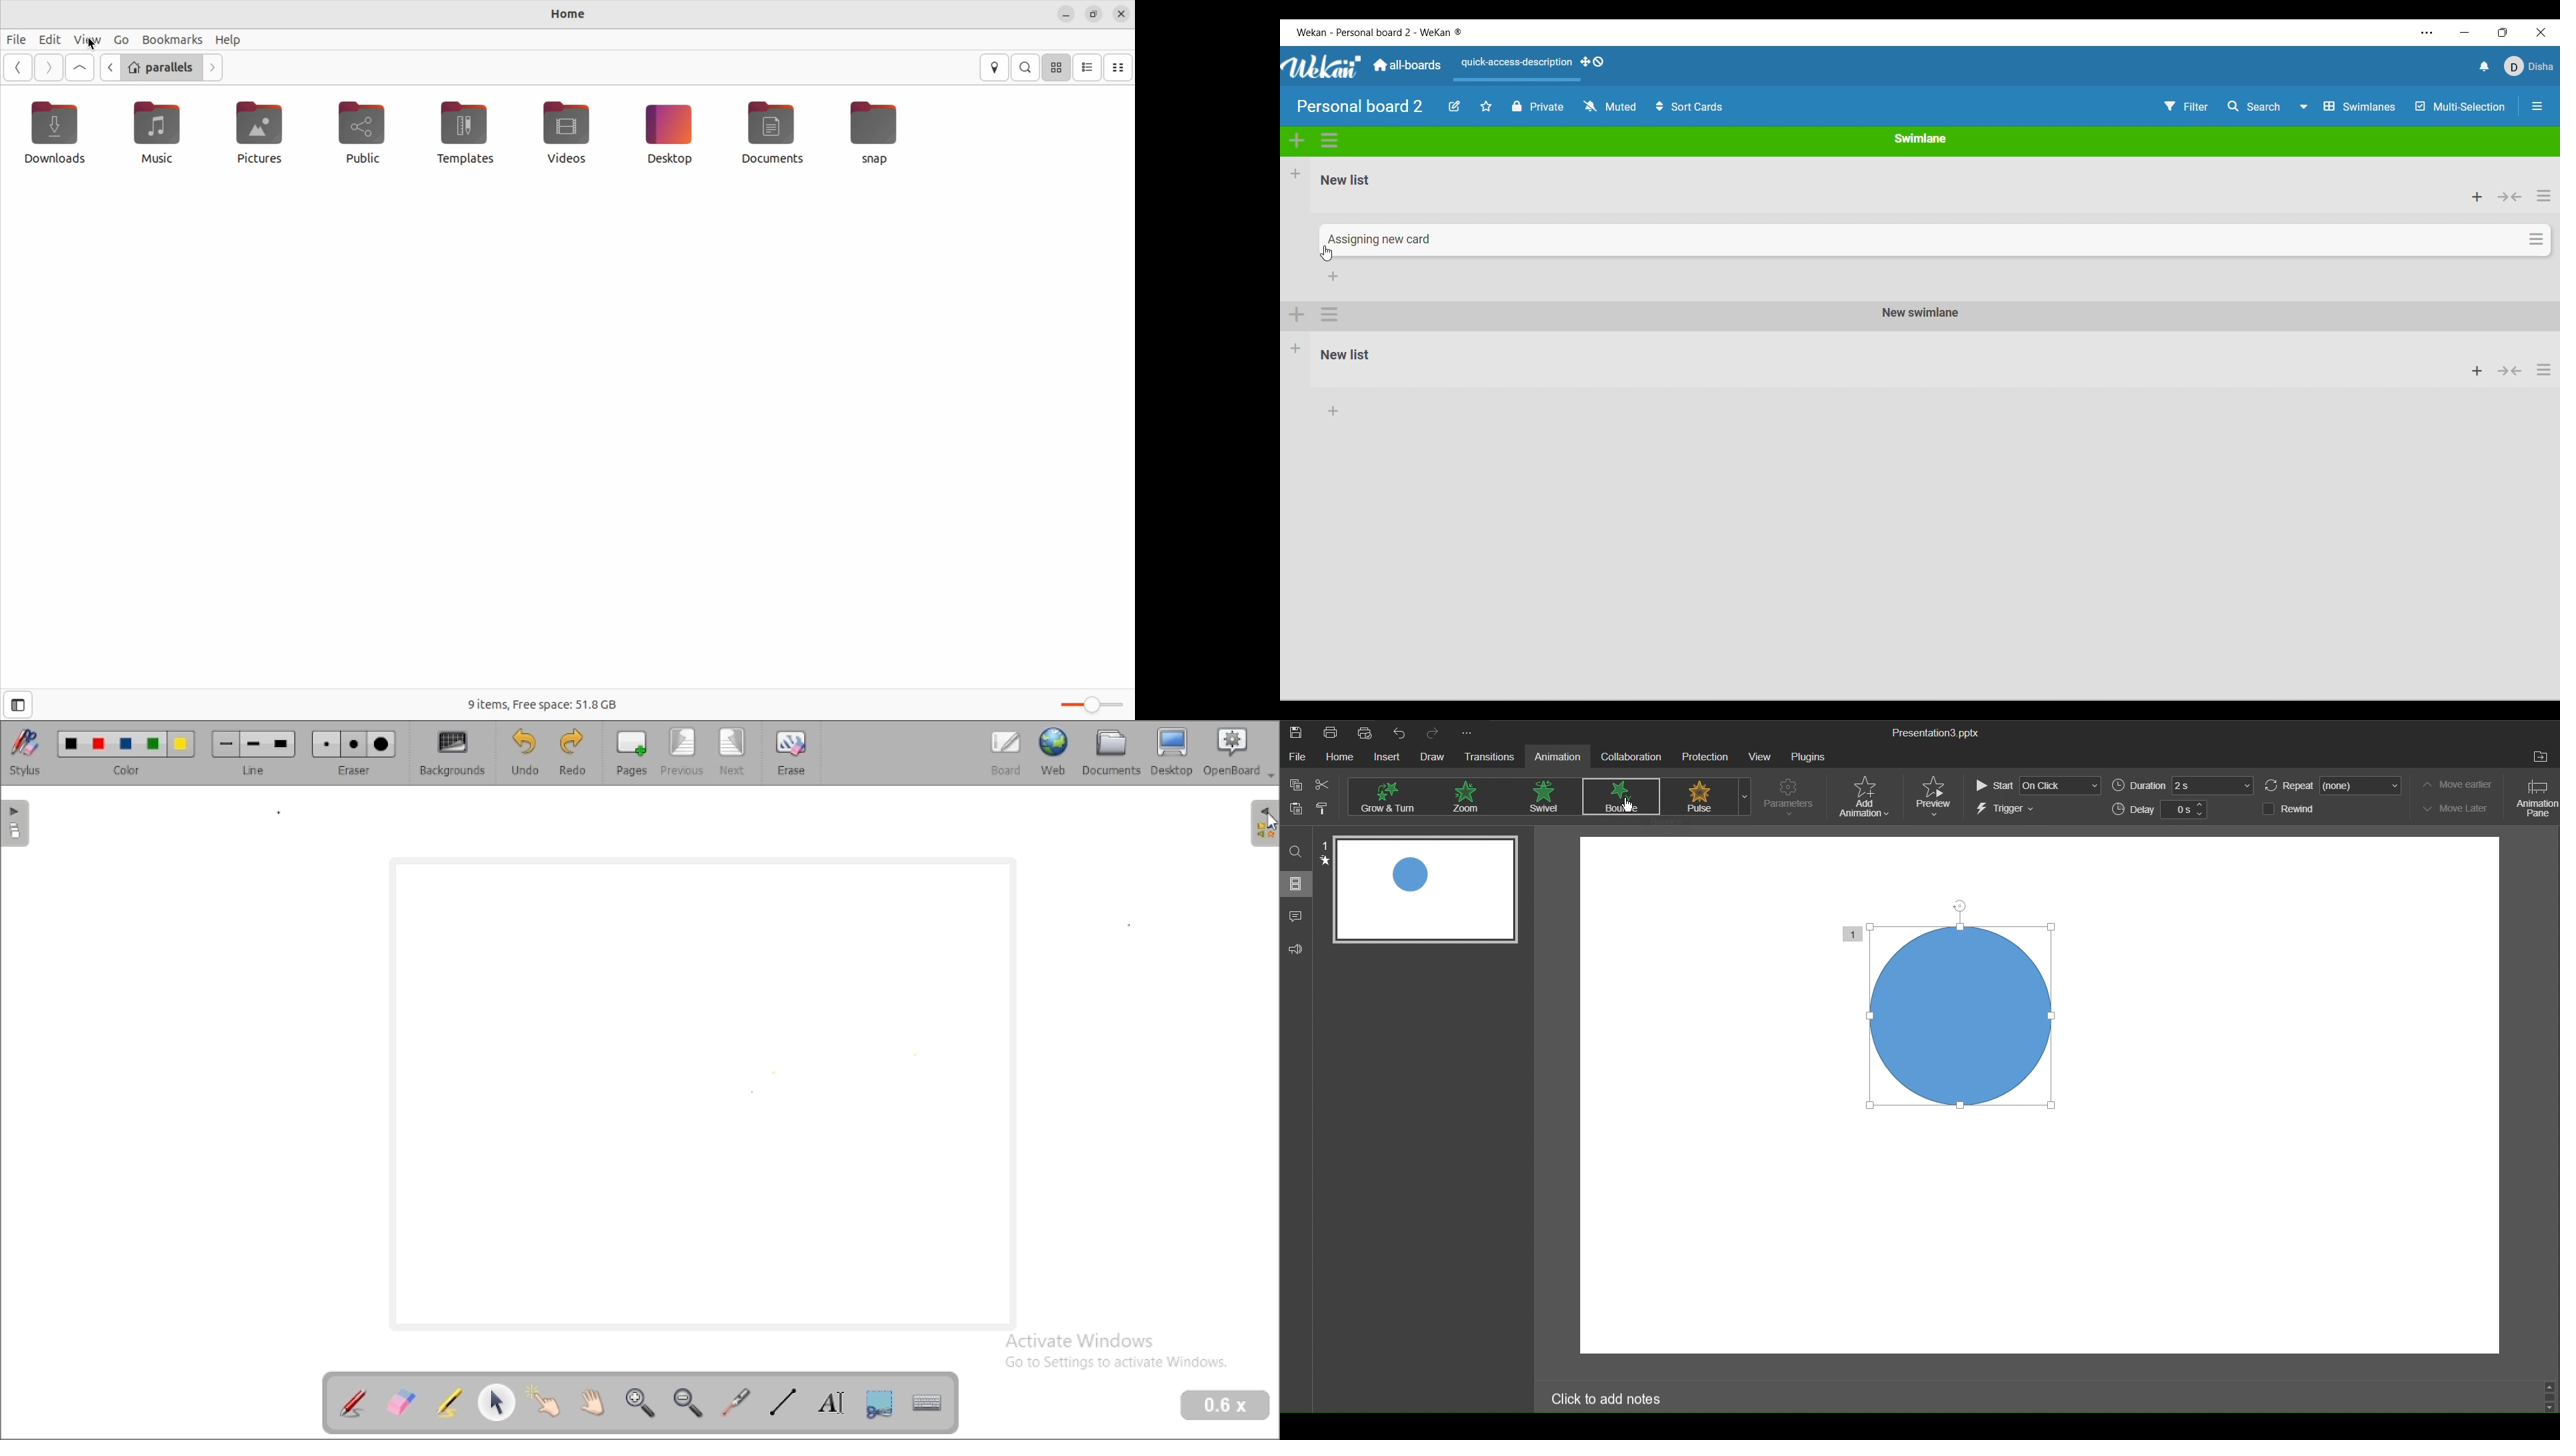 The width and height of the screenshot is (2576, 1456). I want to click on Animation, so click(1561, 758).